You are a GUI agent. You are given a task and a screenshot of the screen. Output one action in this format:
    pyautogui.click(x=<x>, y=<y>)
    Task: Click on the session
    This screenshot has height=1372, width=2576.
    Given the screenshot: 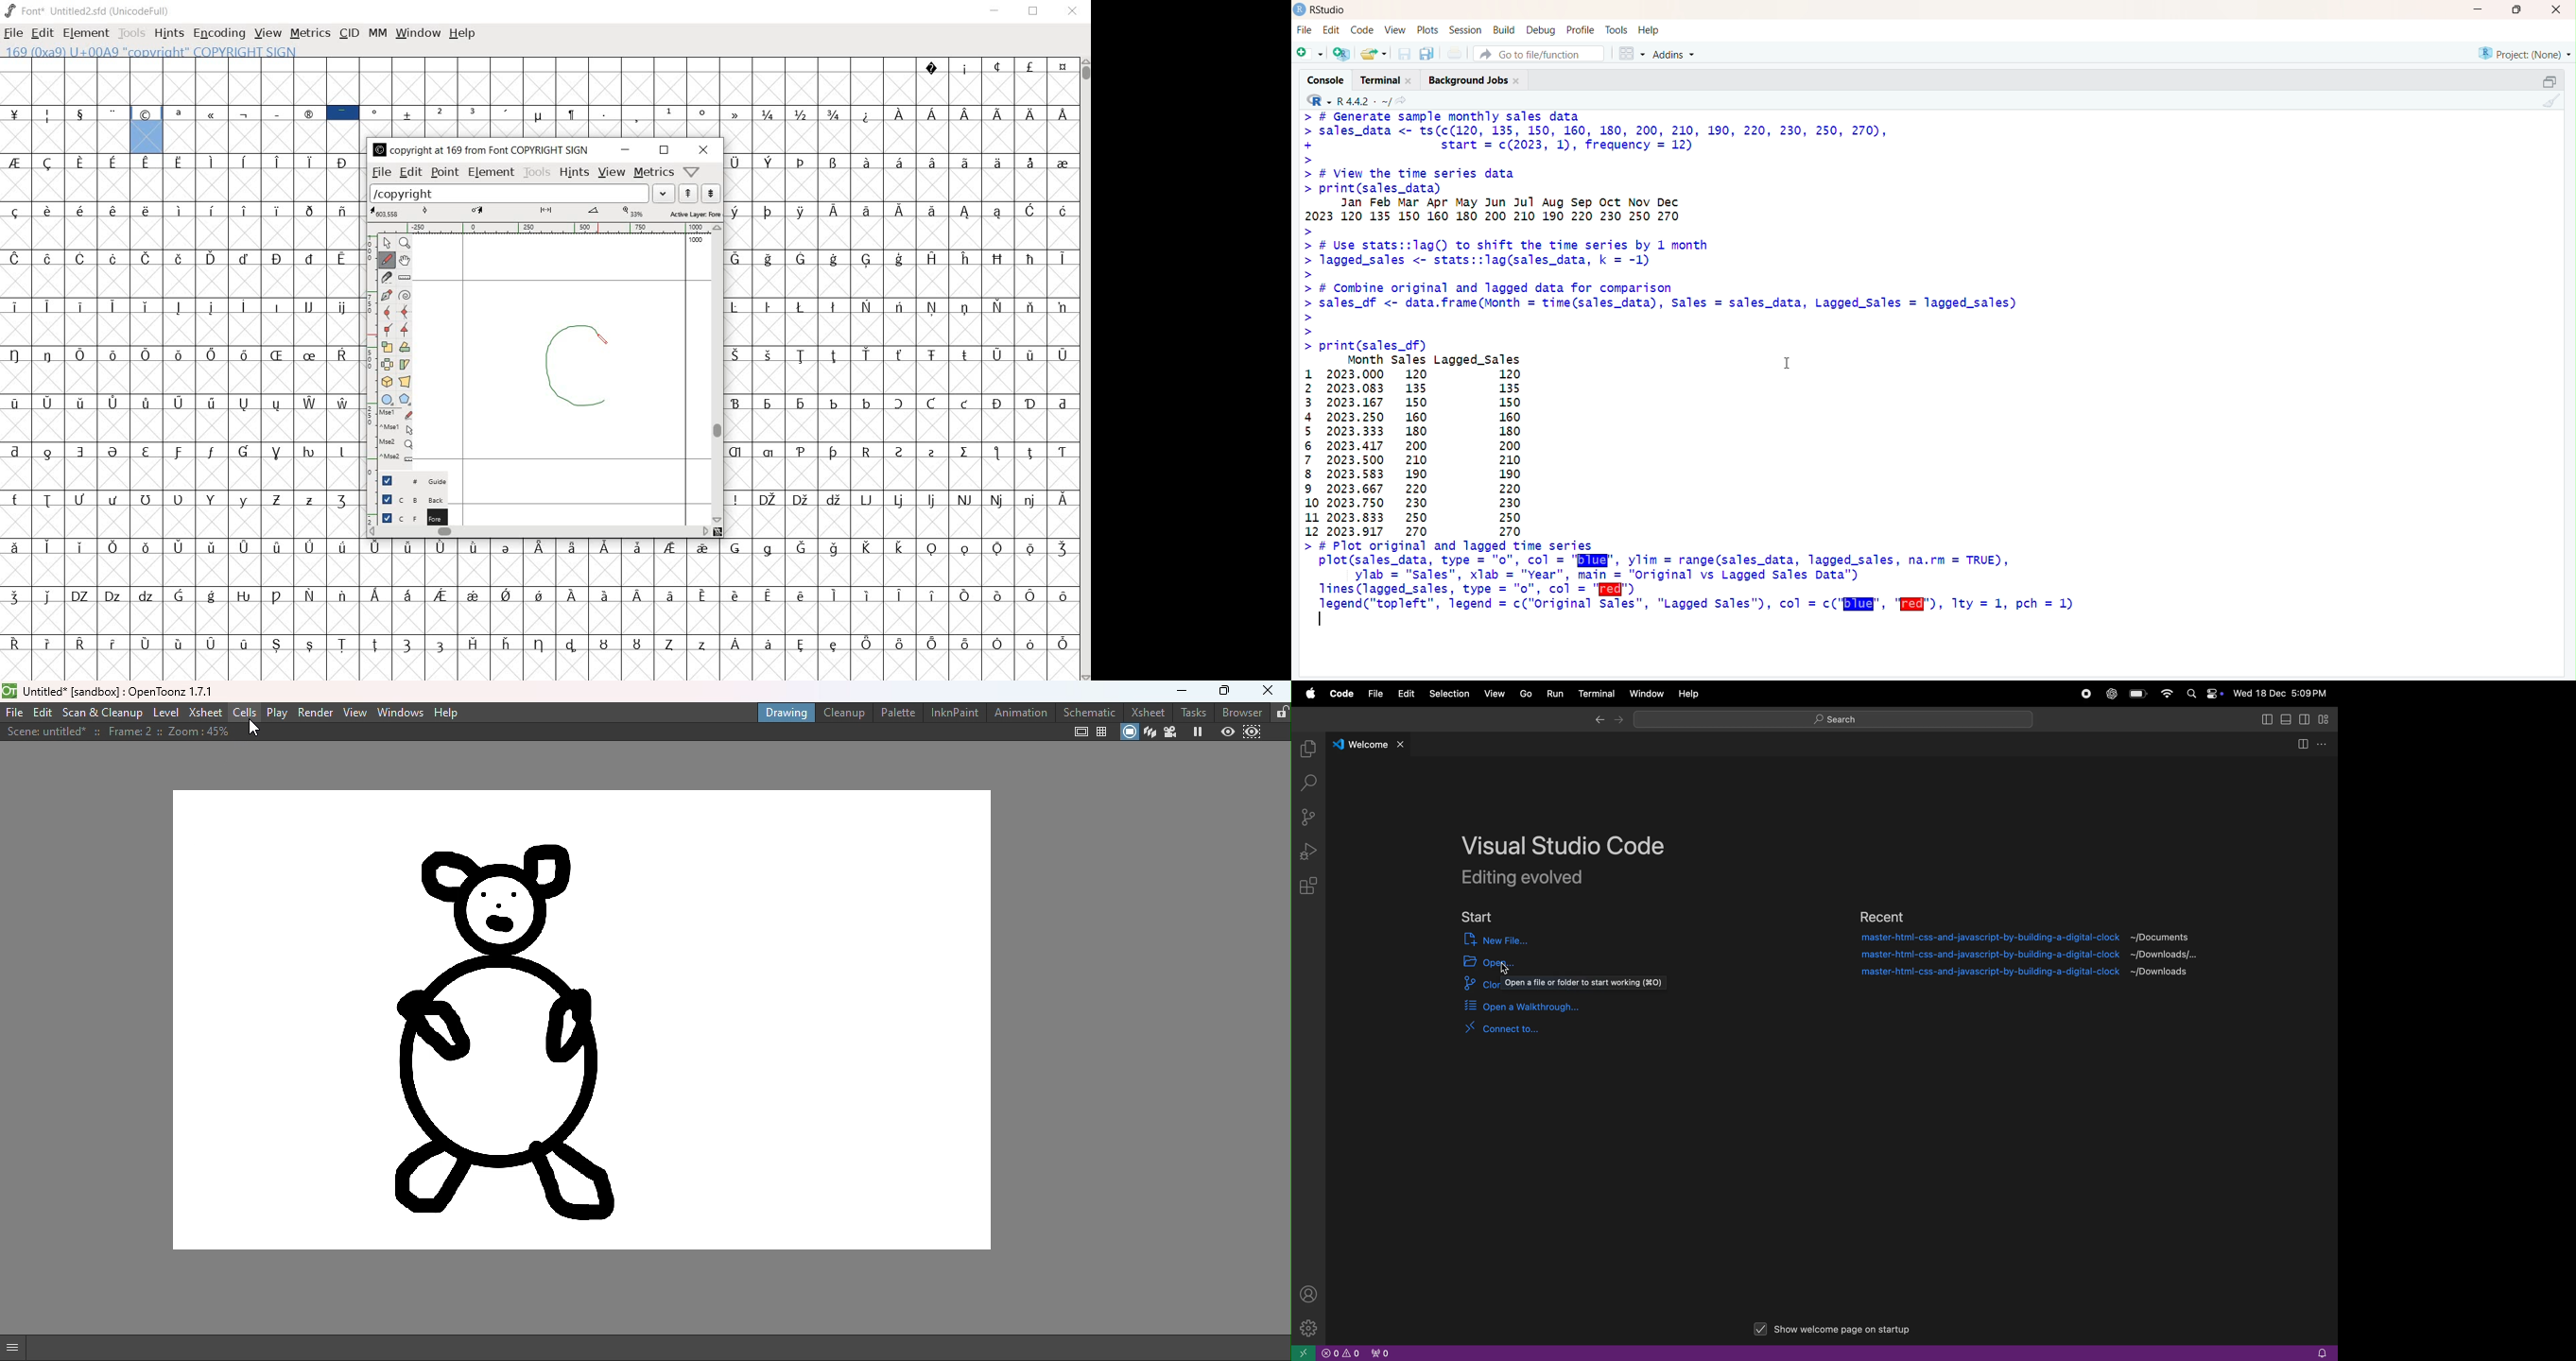 What is the action you would take?
    pyautogui.click(x=1465, y=30)
    